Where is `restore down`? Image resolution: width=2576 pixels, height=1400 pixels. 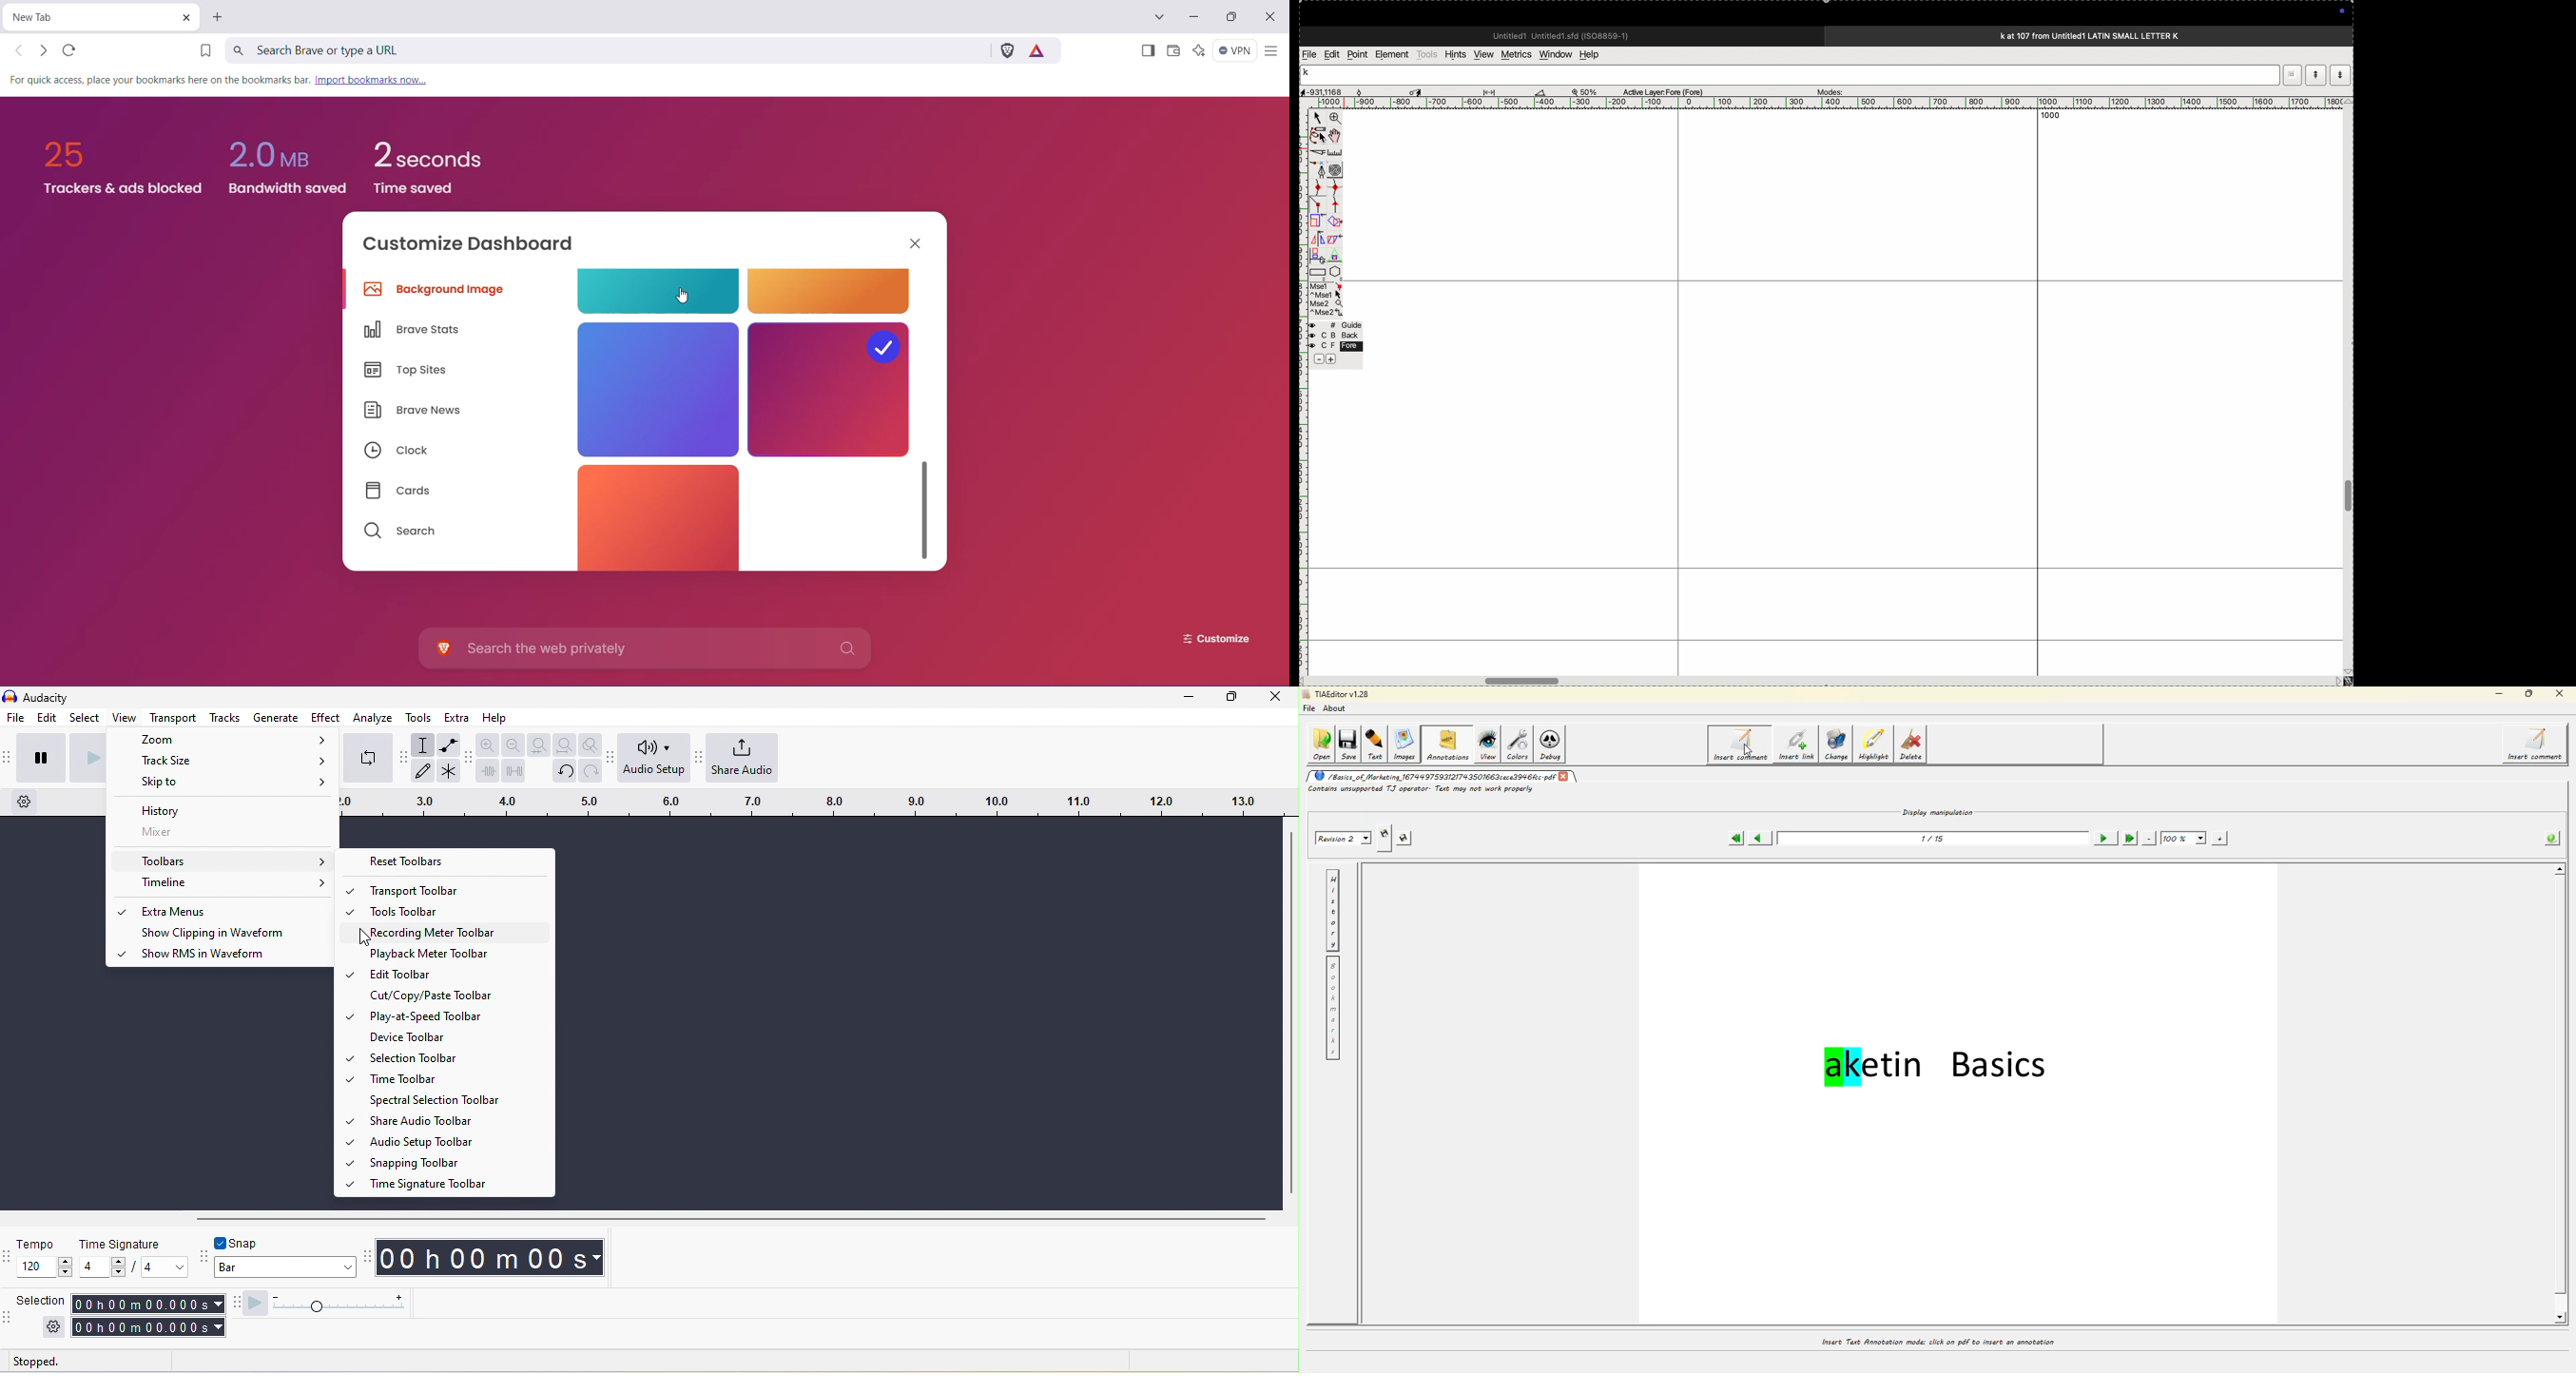
restore down is located at coordinates (2293, 75).